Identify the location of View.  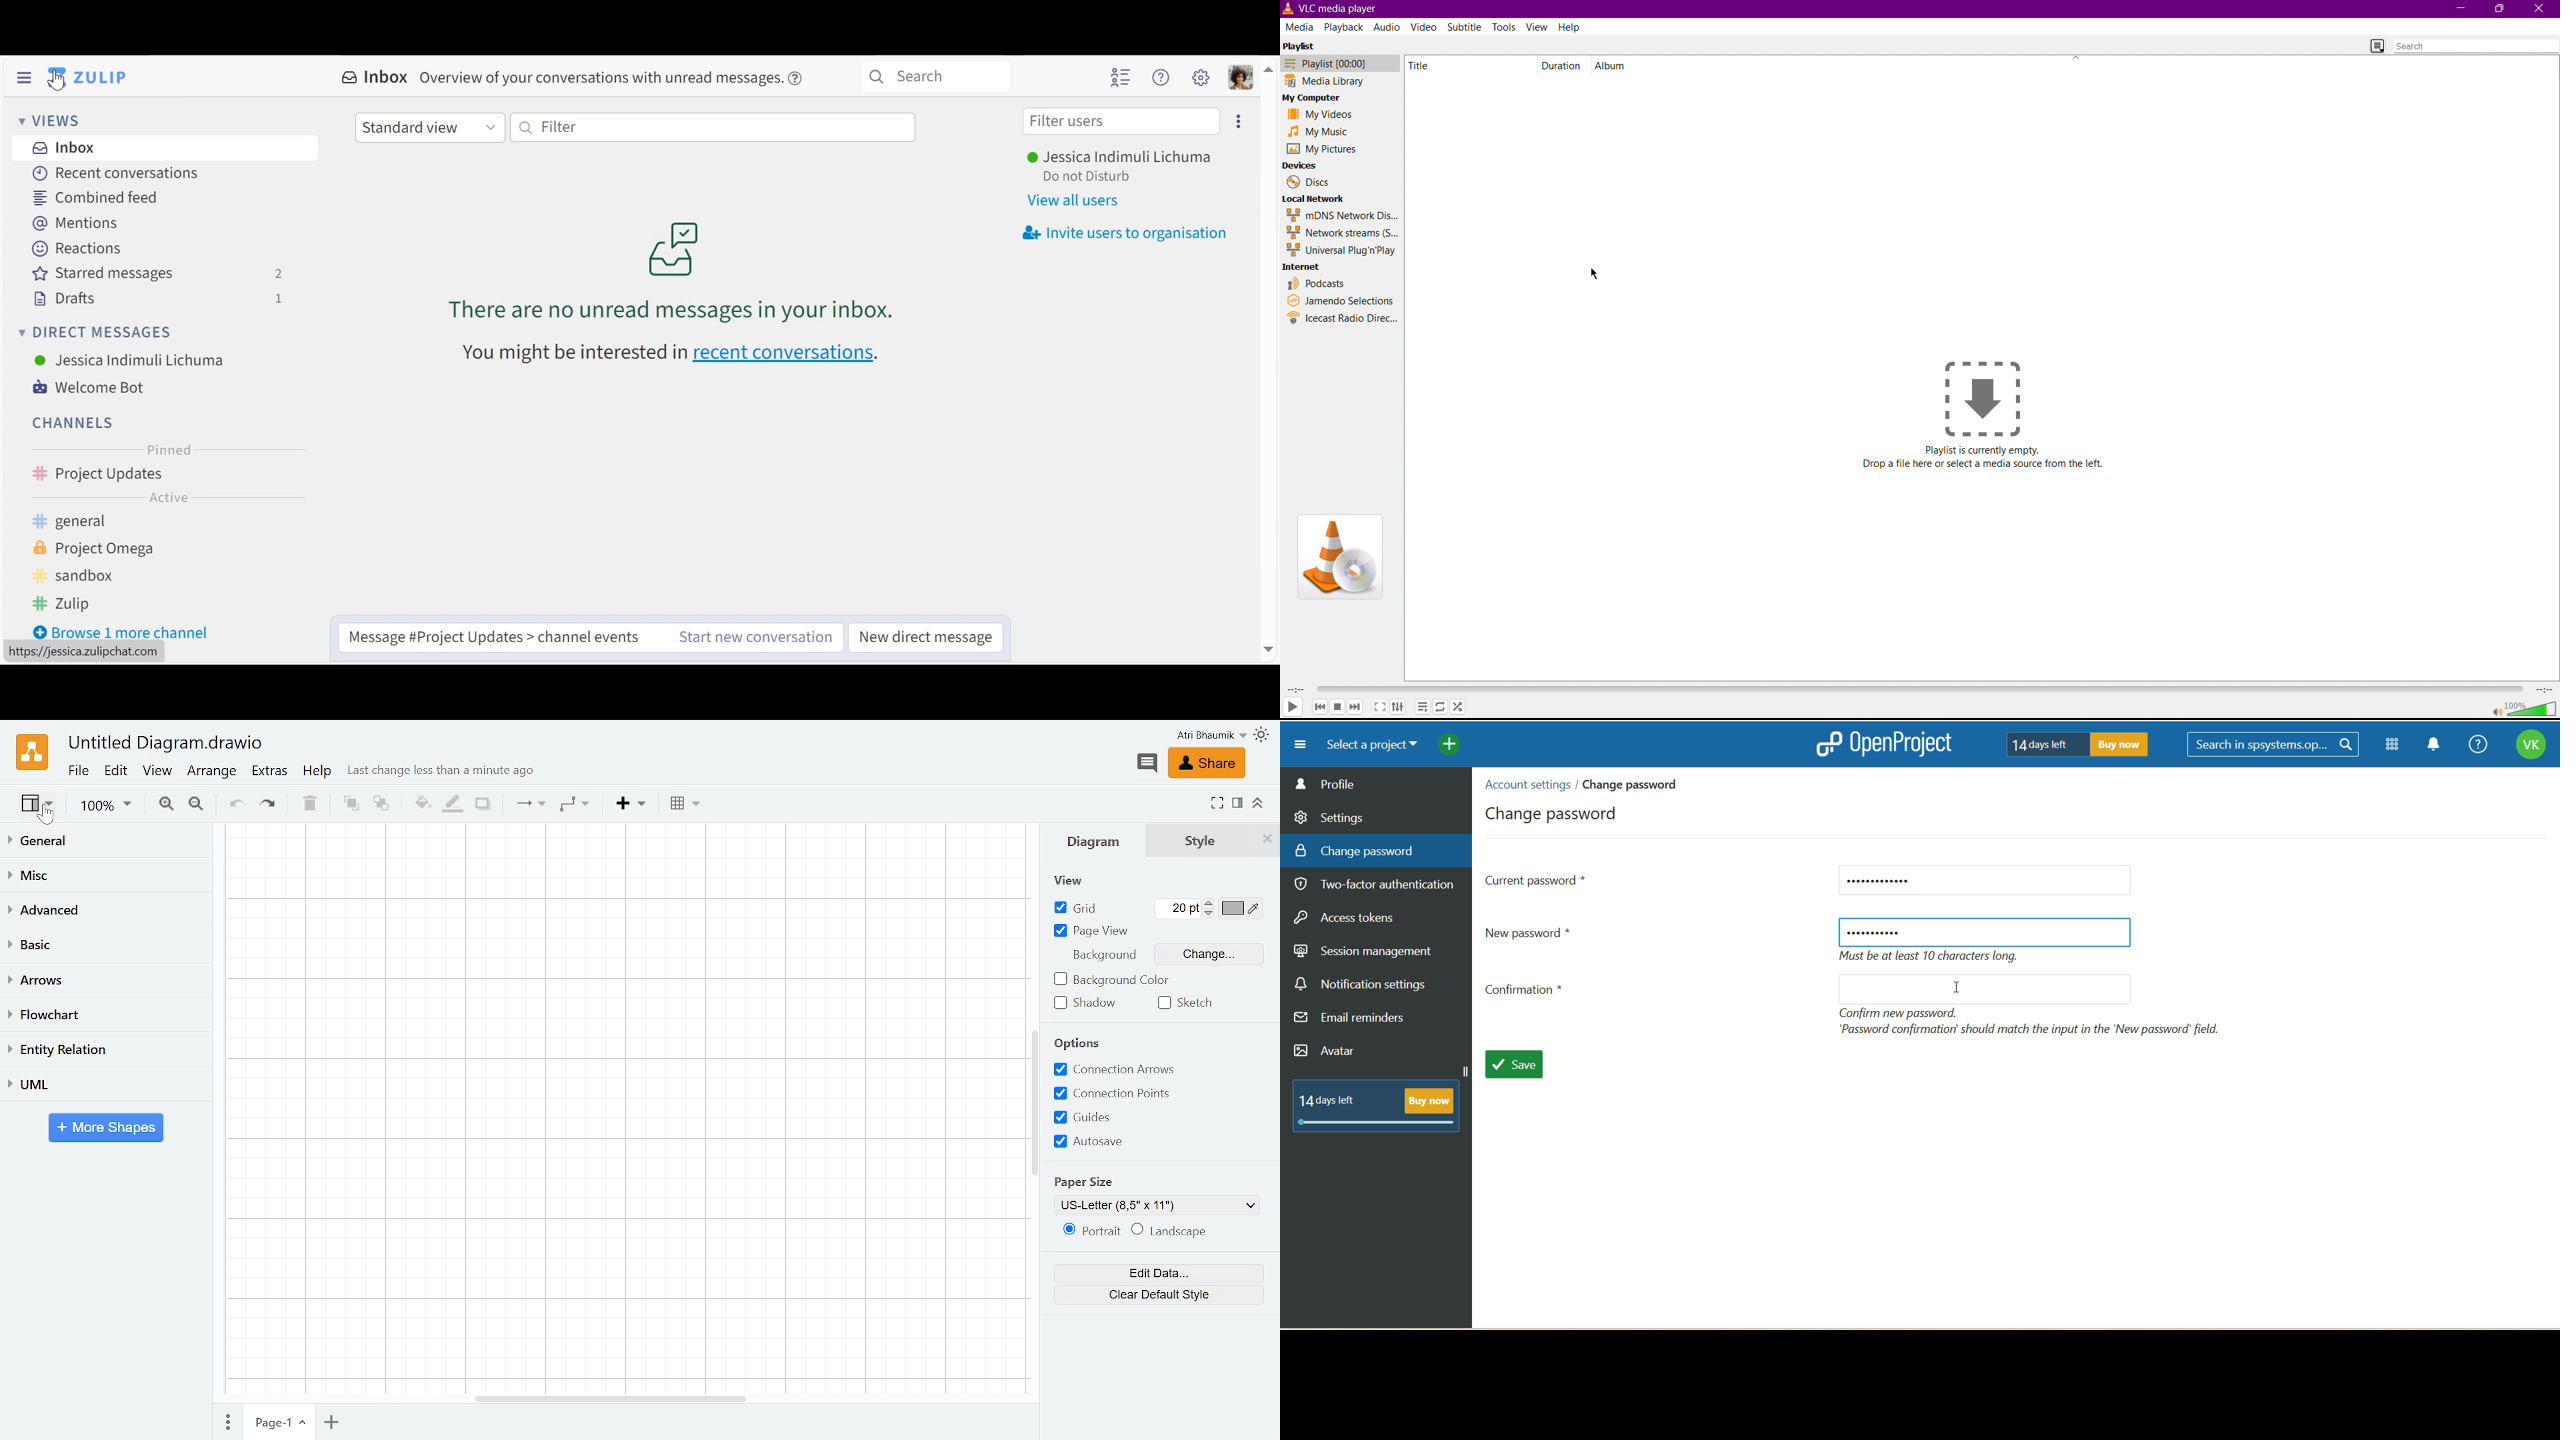
(159, 771).